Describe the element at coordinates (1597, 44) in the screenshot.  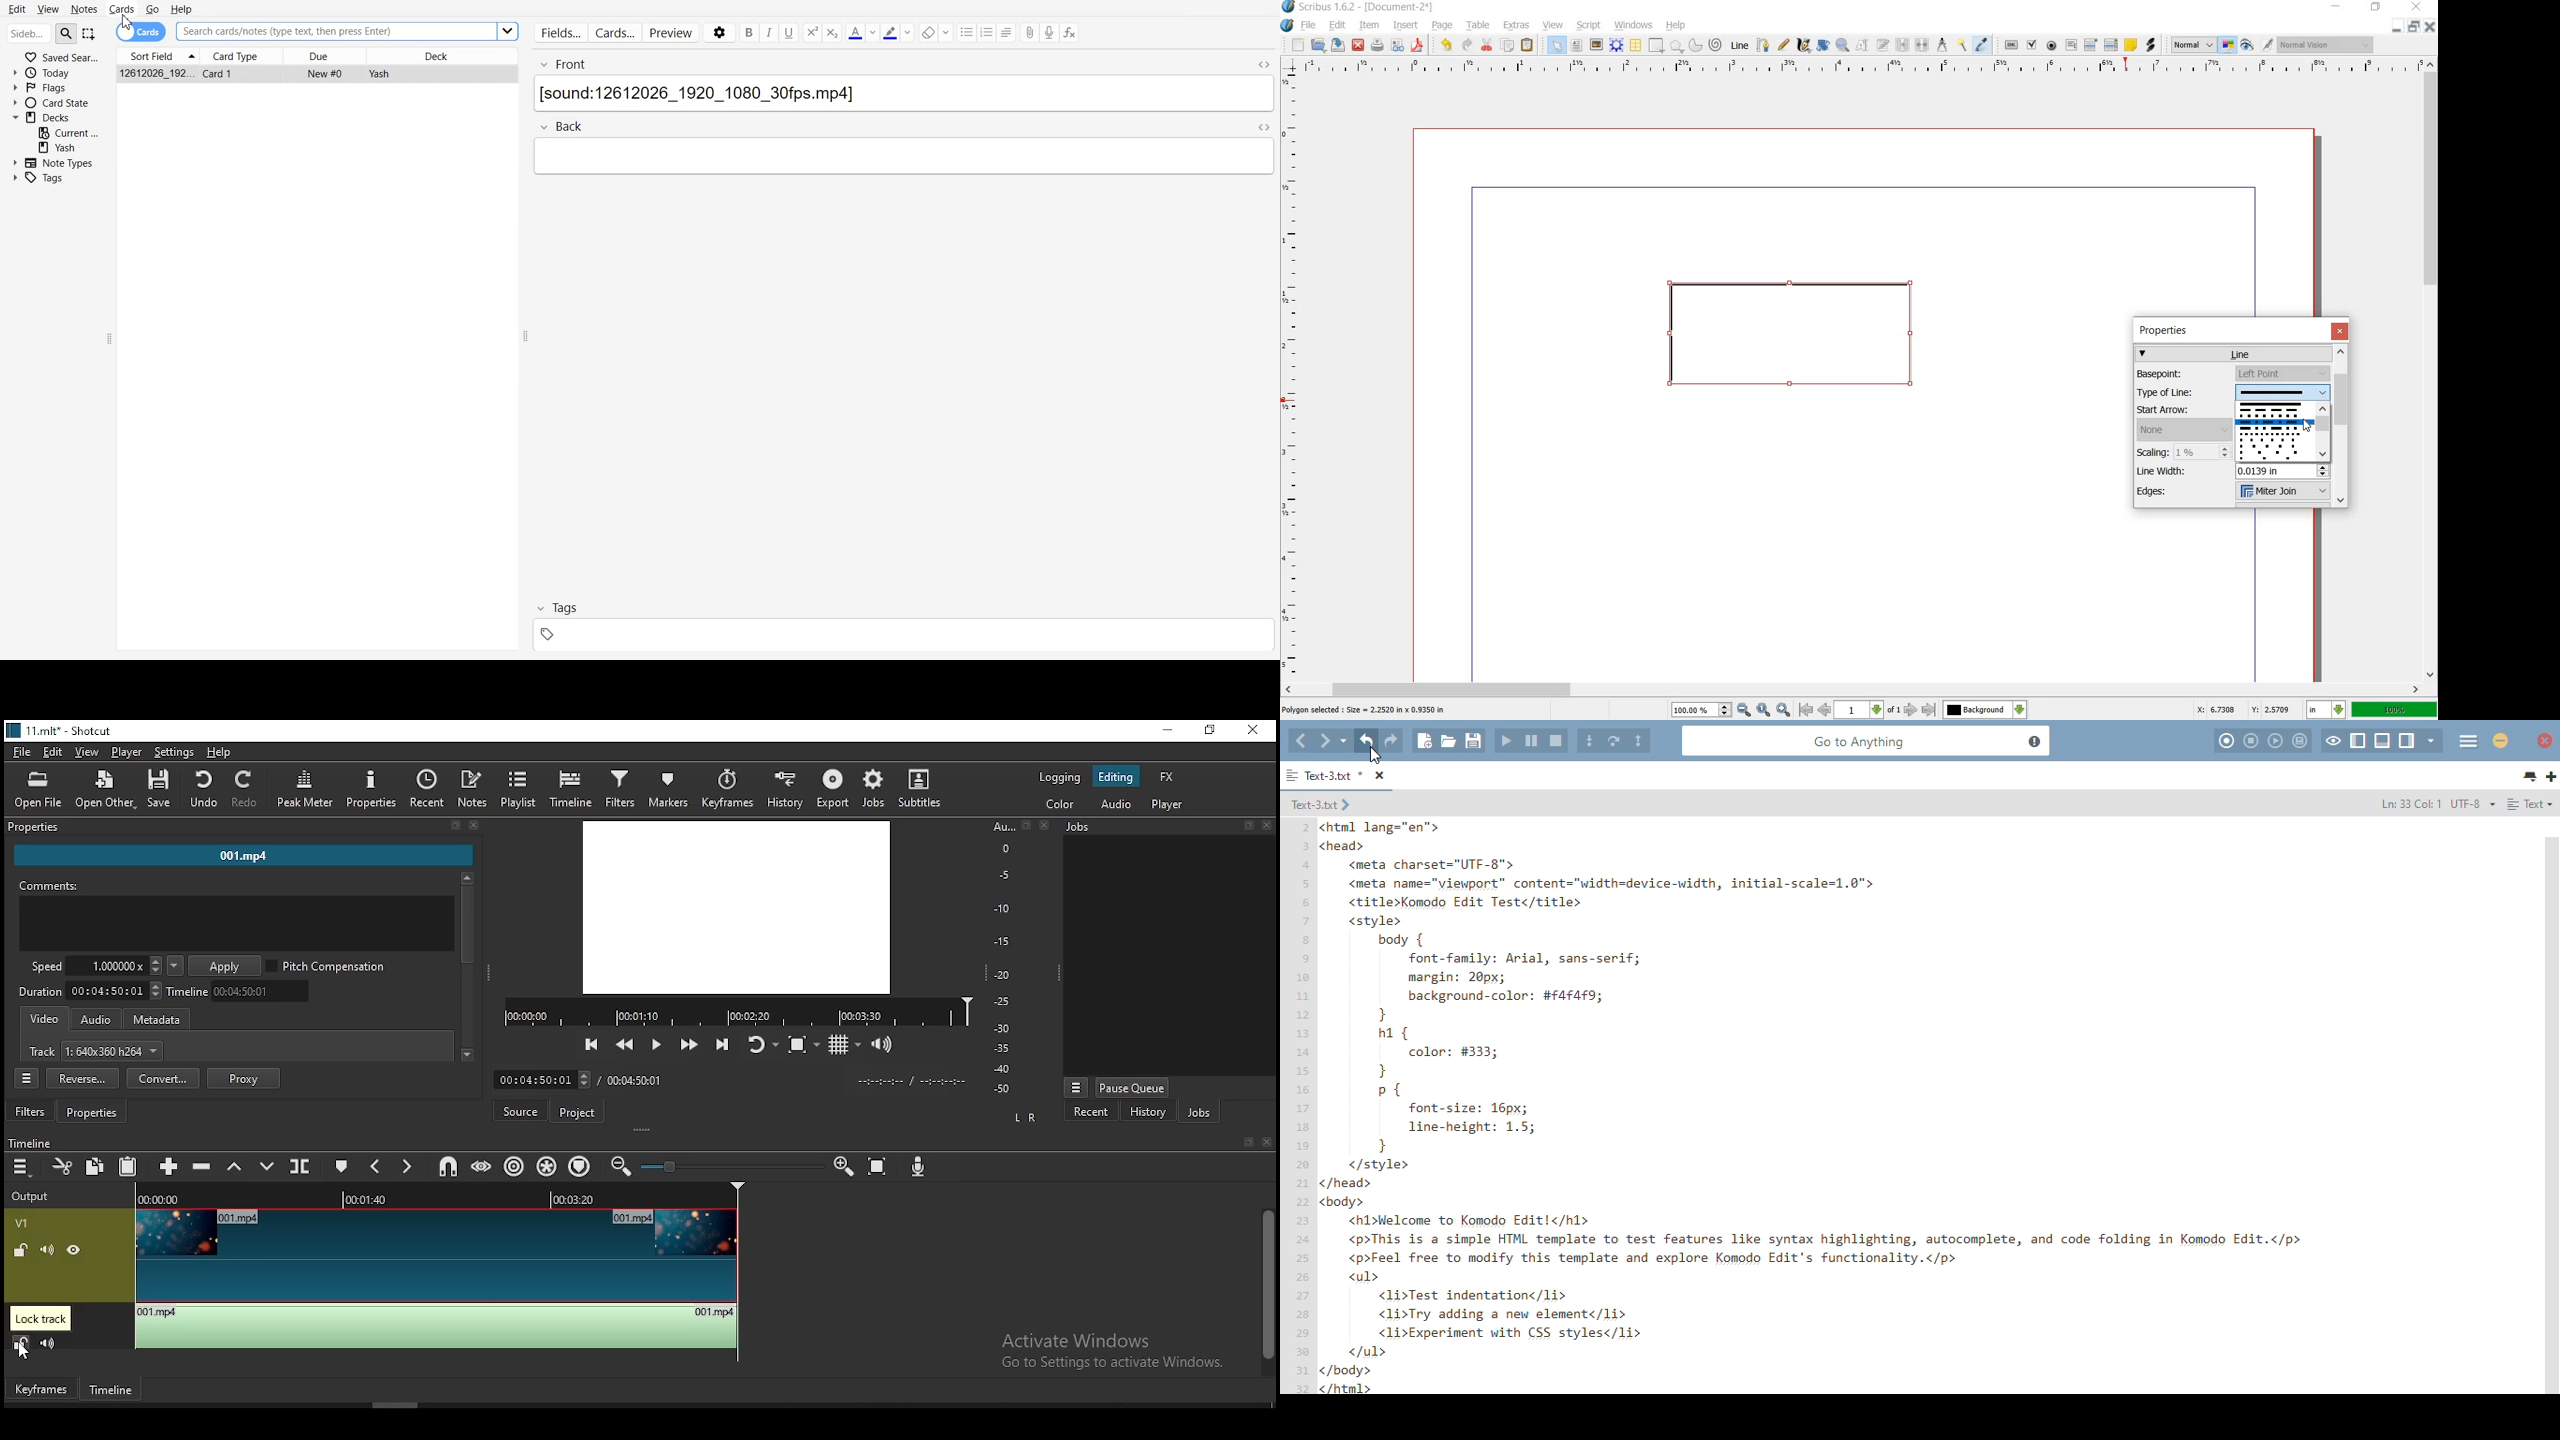
I see `IMAGE` at that location.